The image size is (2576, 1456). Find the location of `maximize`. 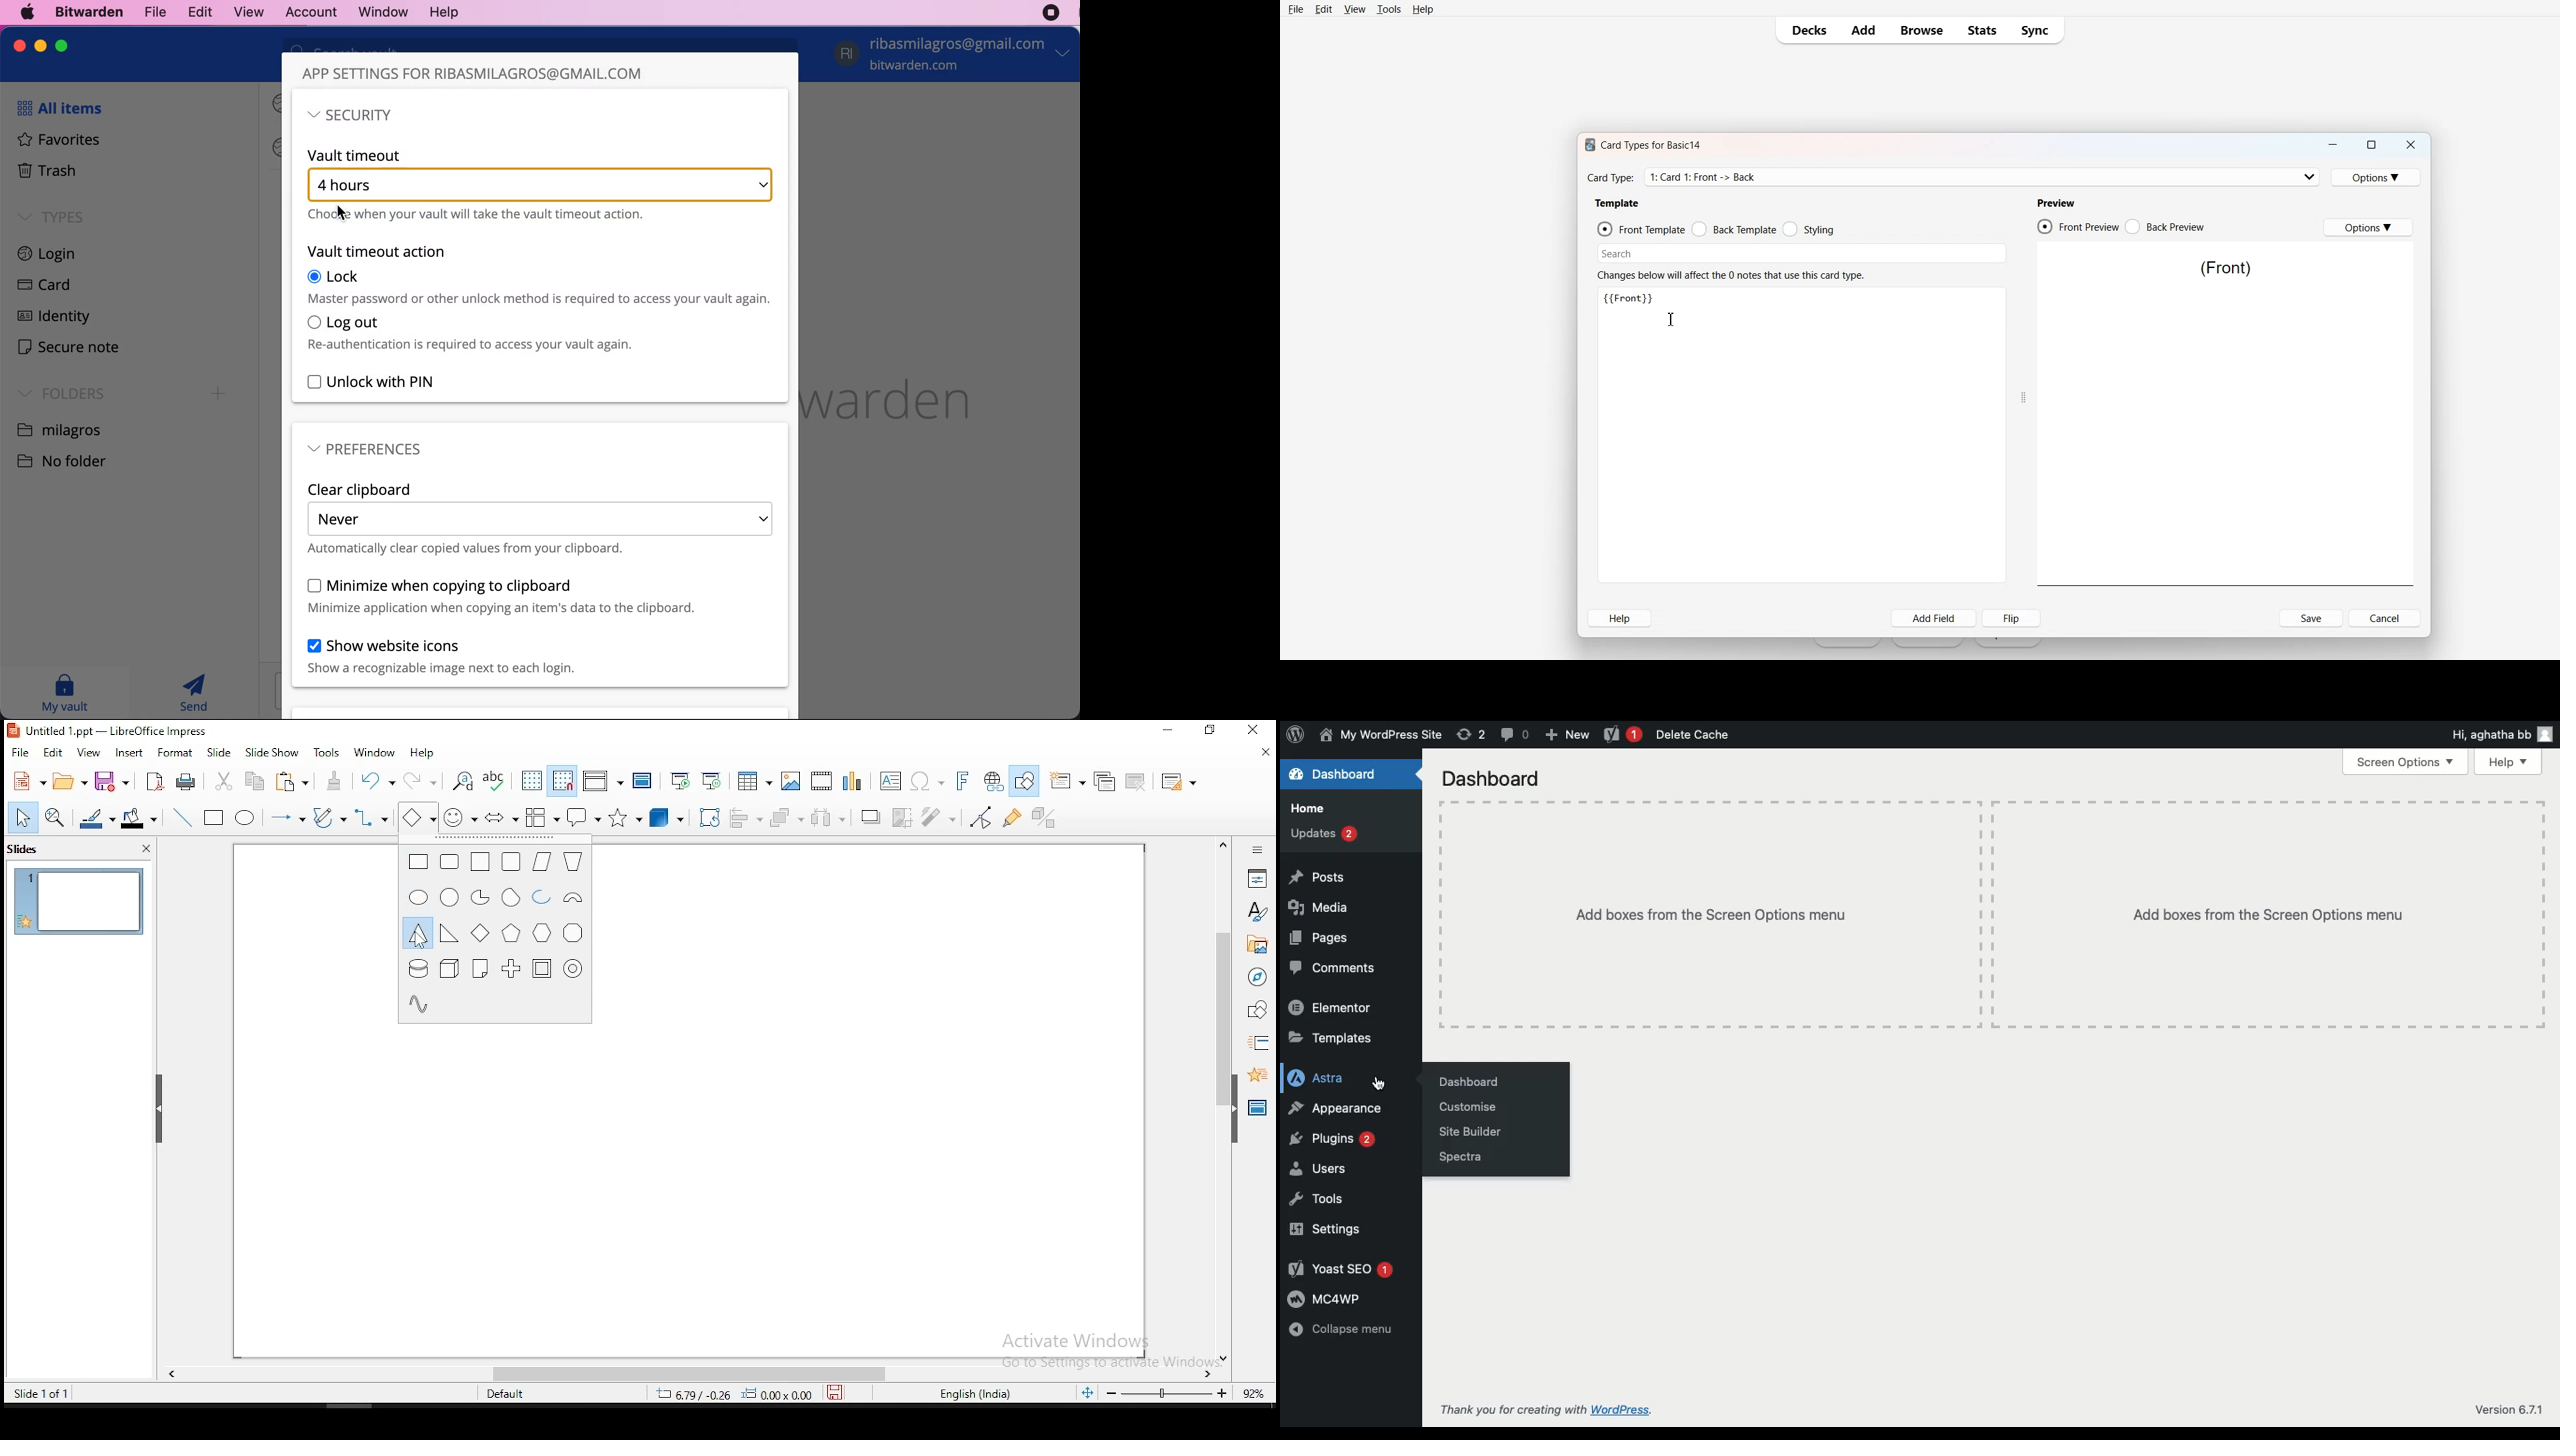

maximize is located at coordinates (61, 45).